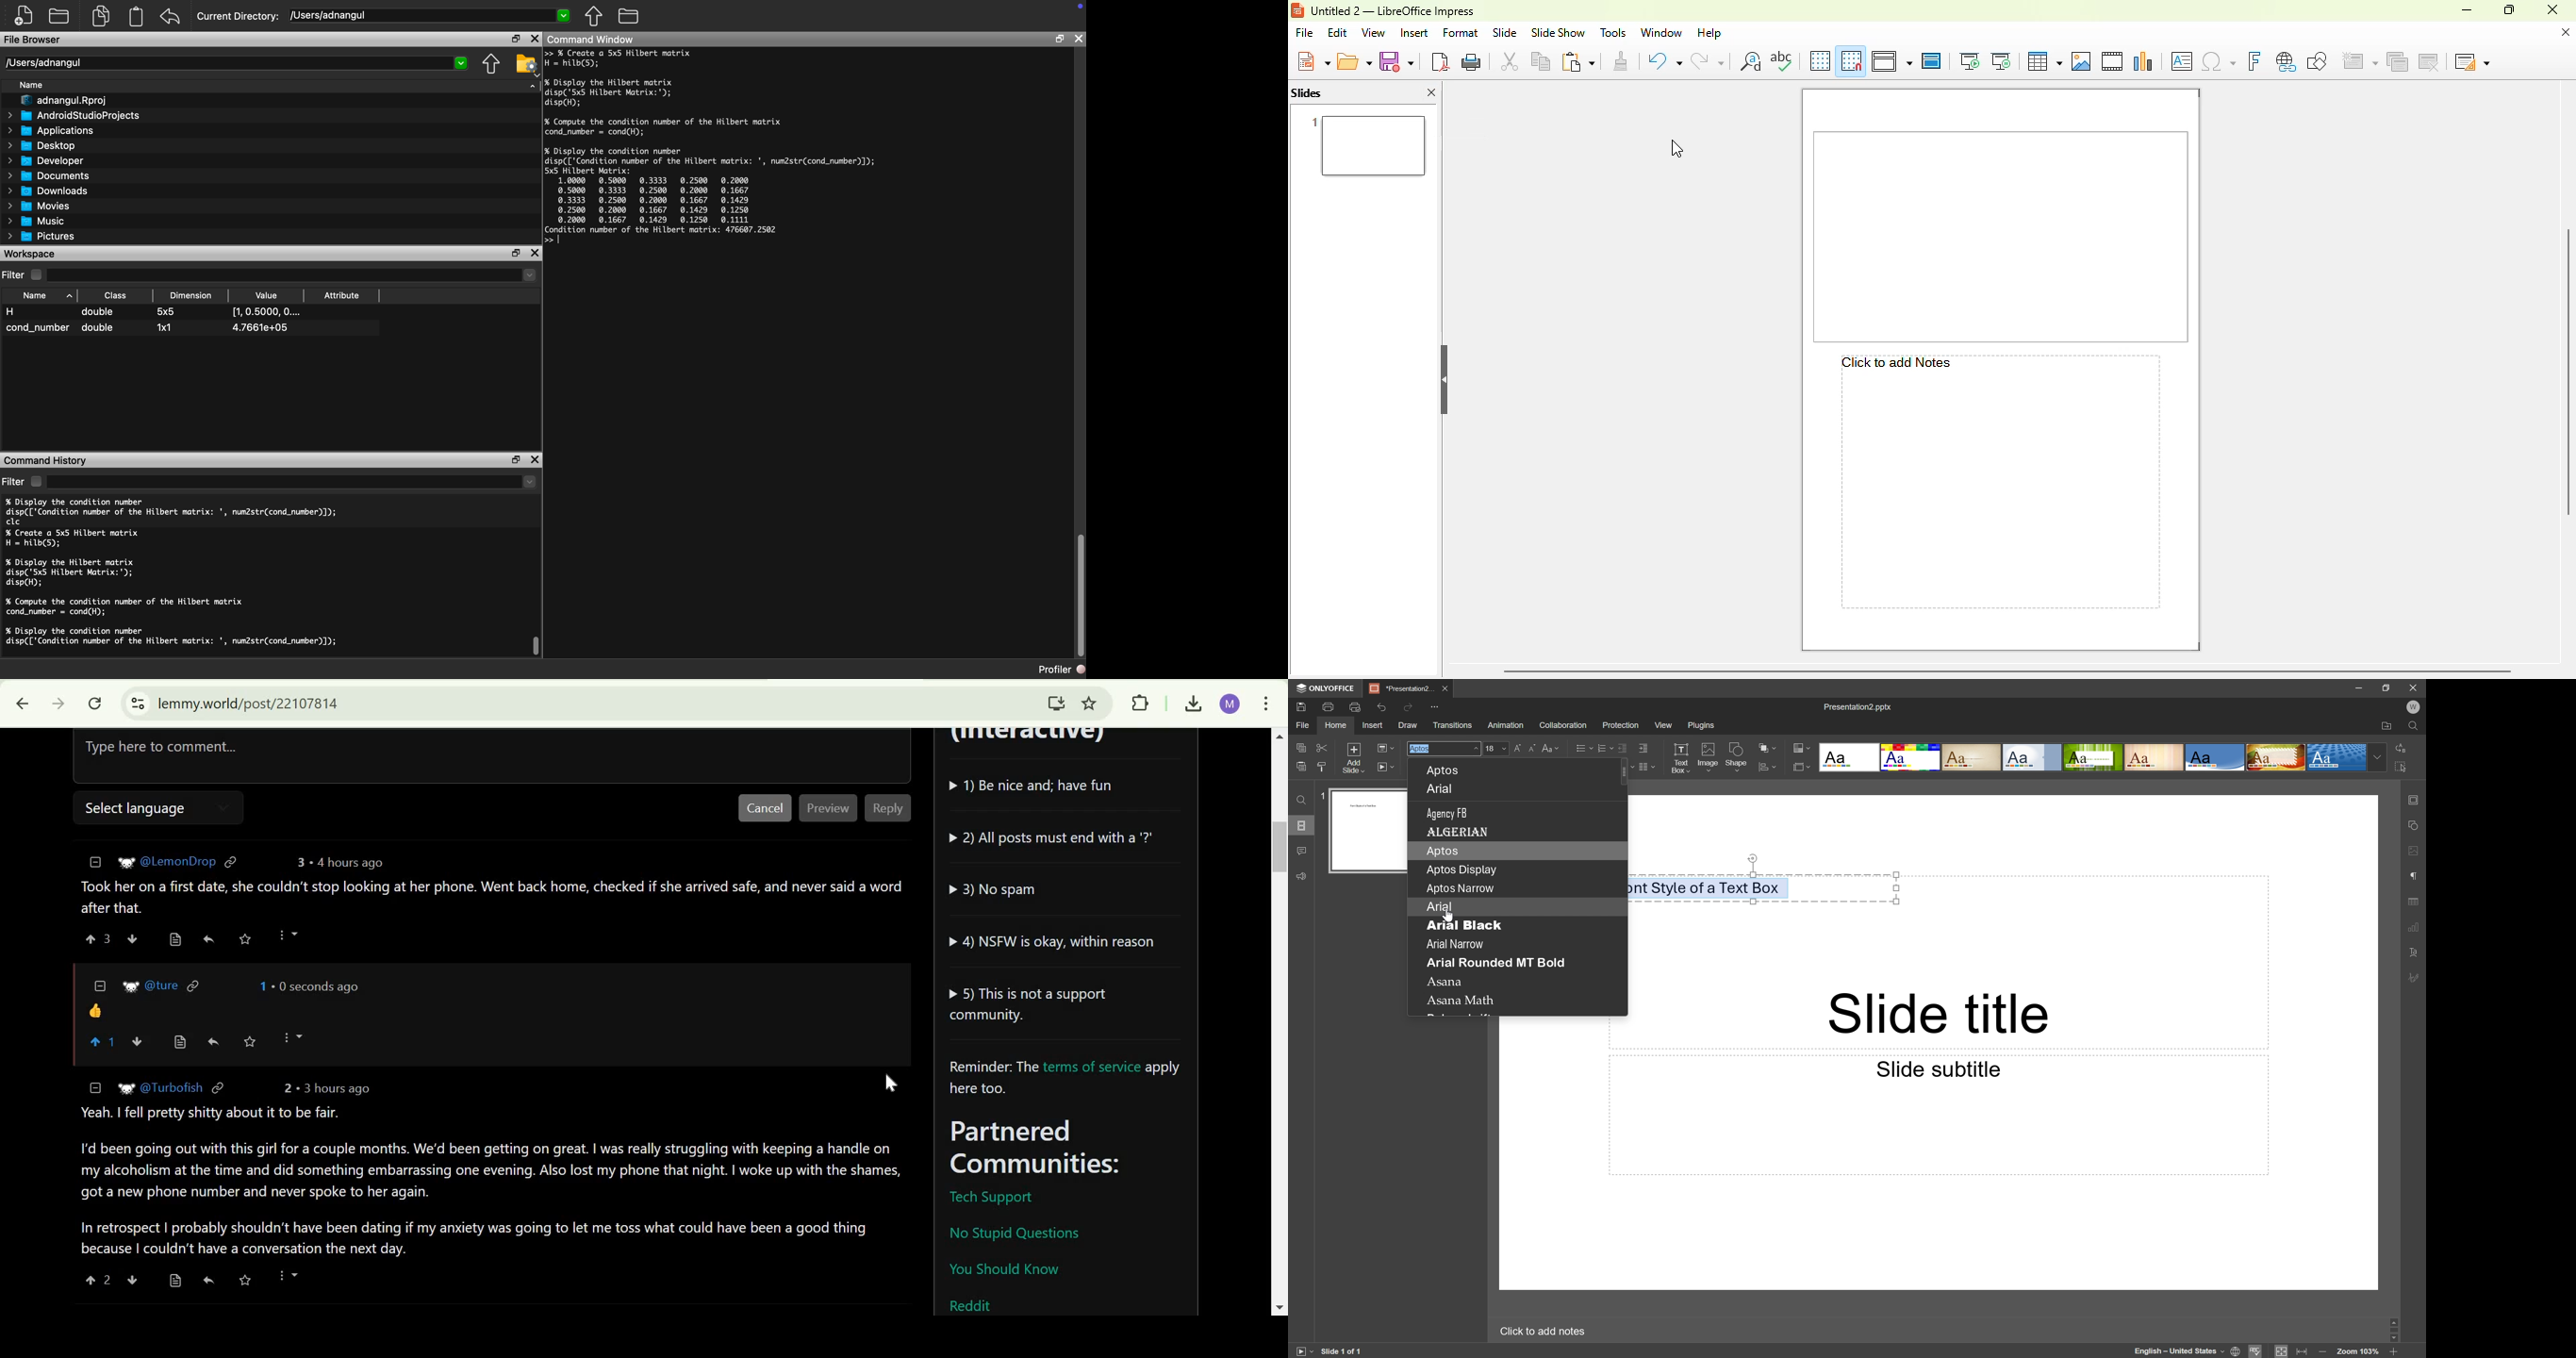 This screenshot has width=2576, height=1372. I want to click on Text Box, so click(1680, 757).